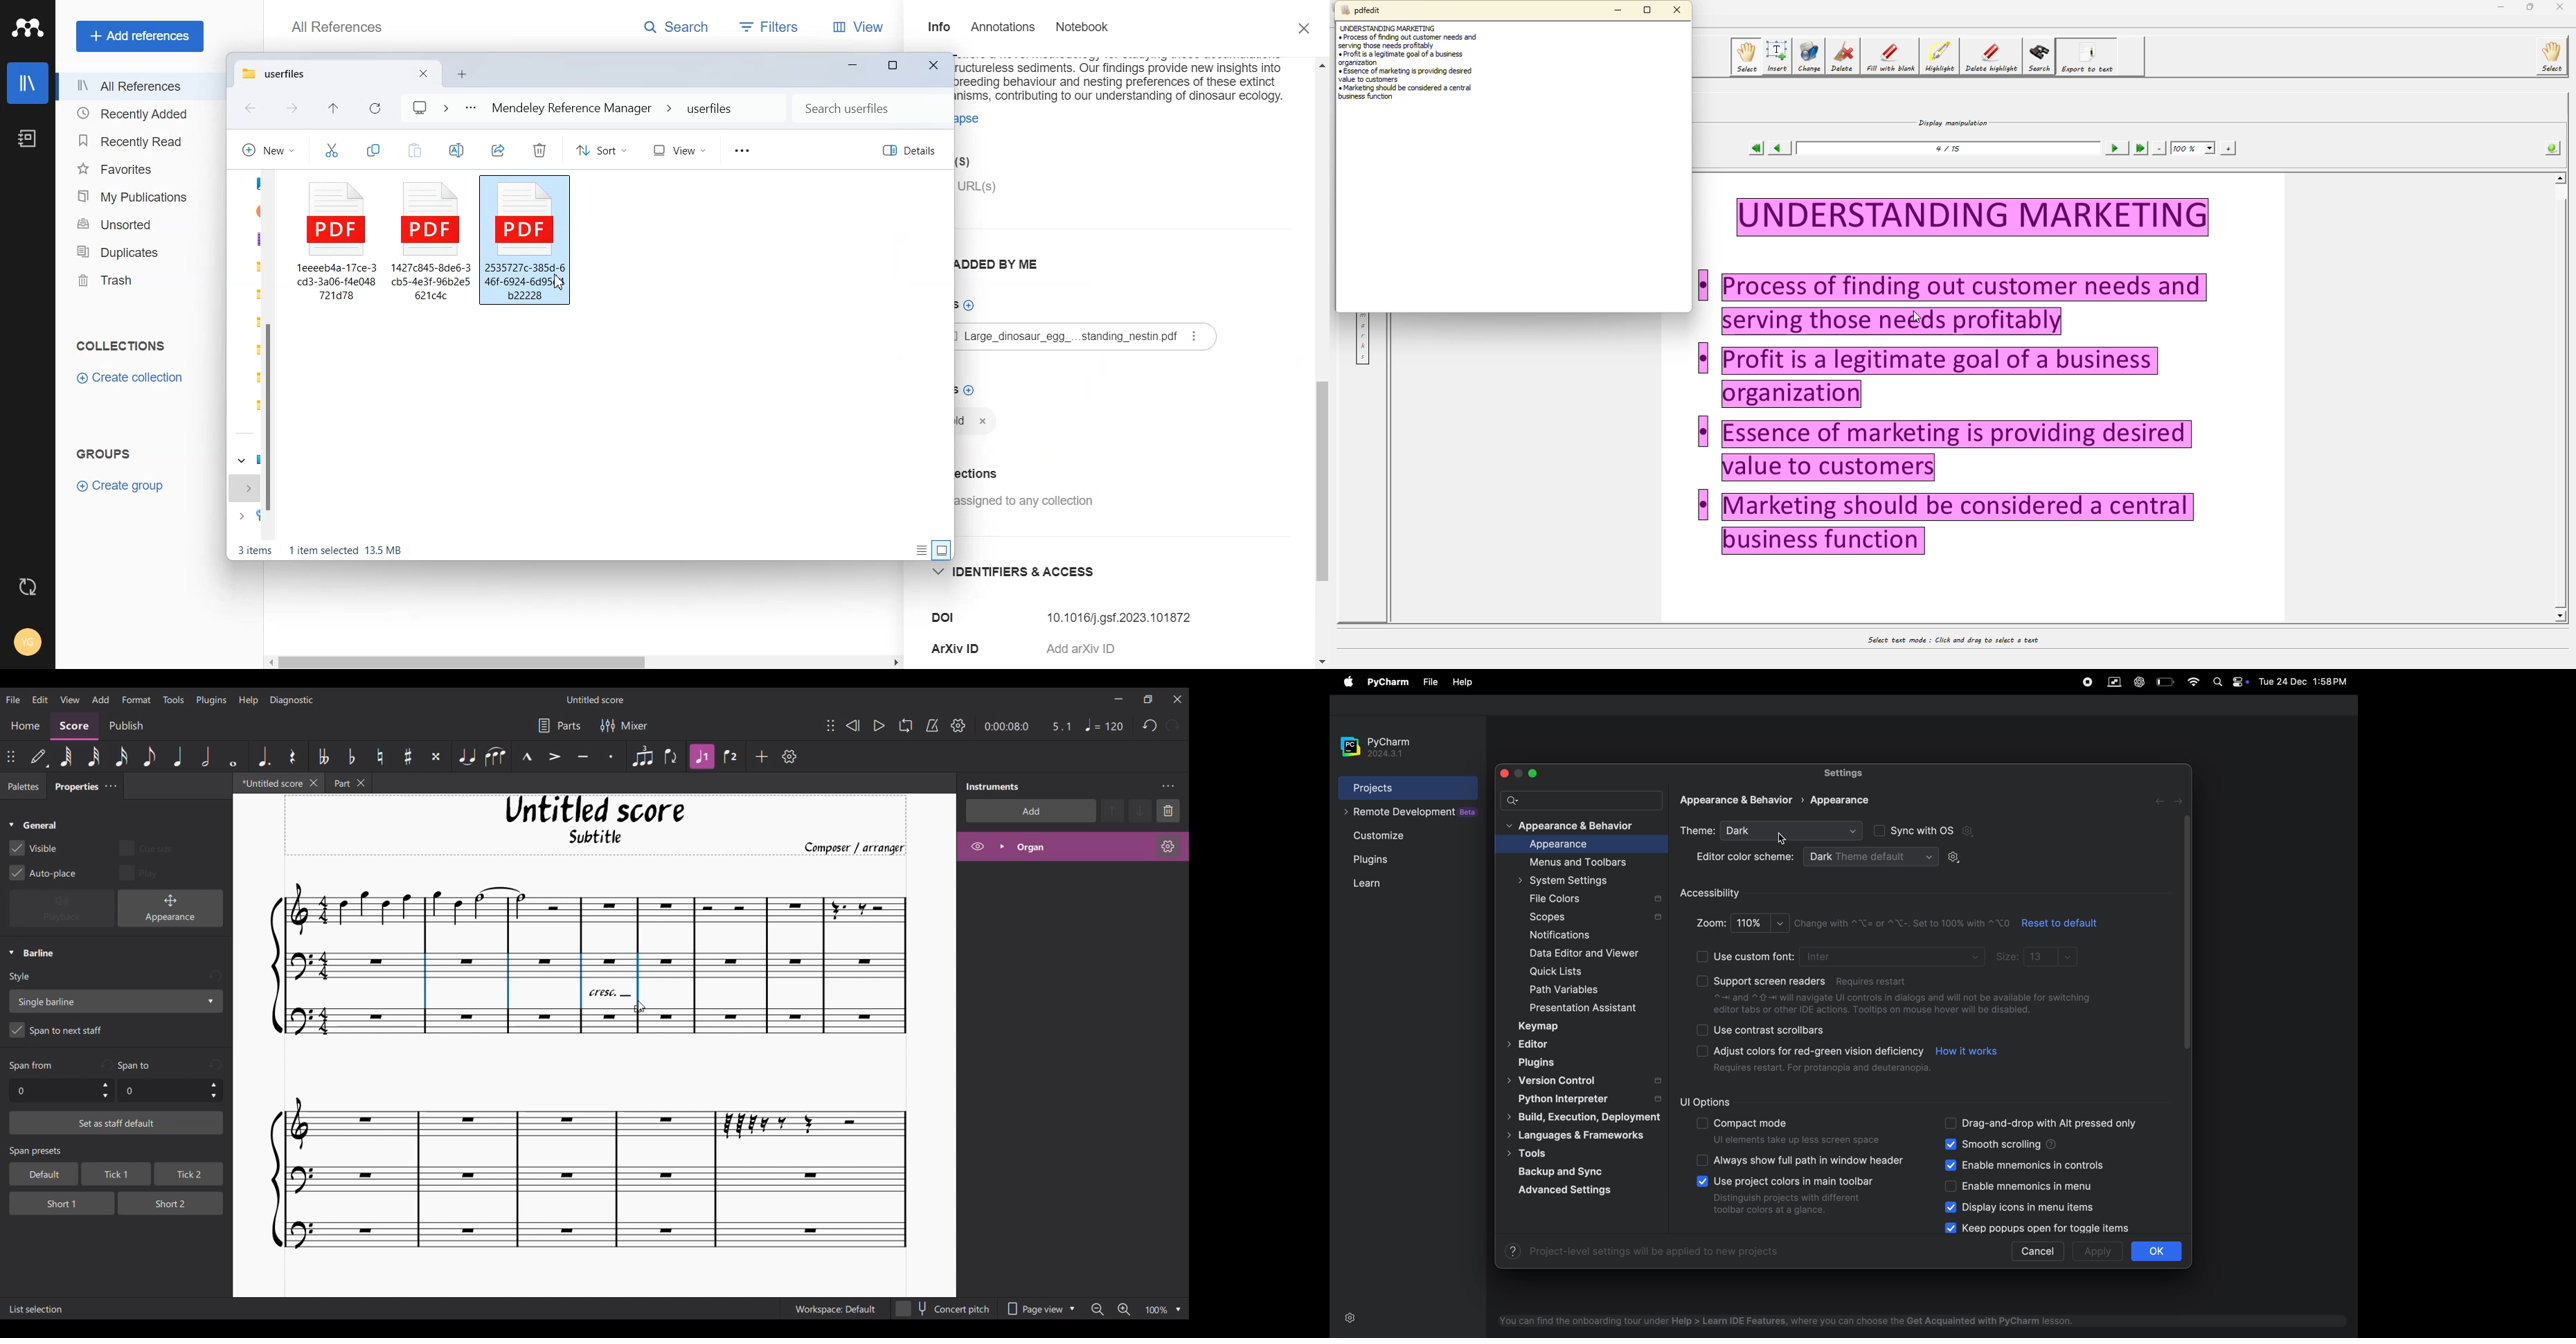  I want to click on Rename, so click(458, 150).